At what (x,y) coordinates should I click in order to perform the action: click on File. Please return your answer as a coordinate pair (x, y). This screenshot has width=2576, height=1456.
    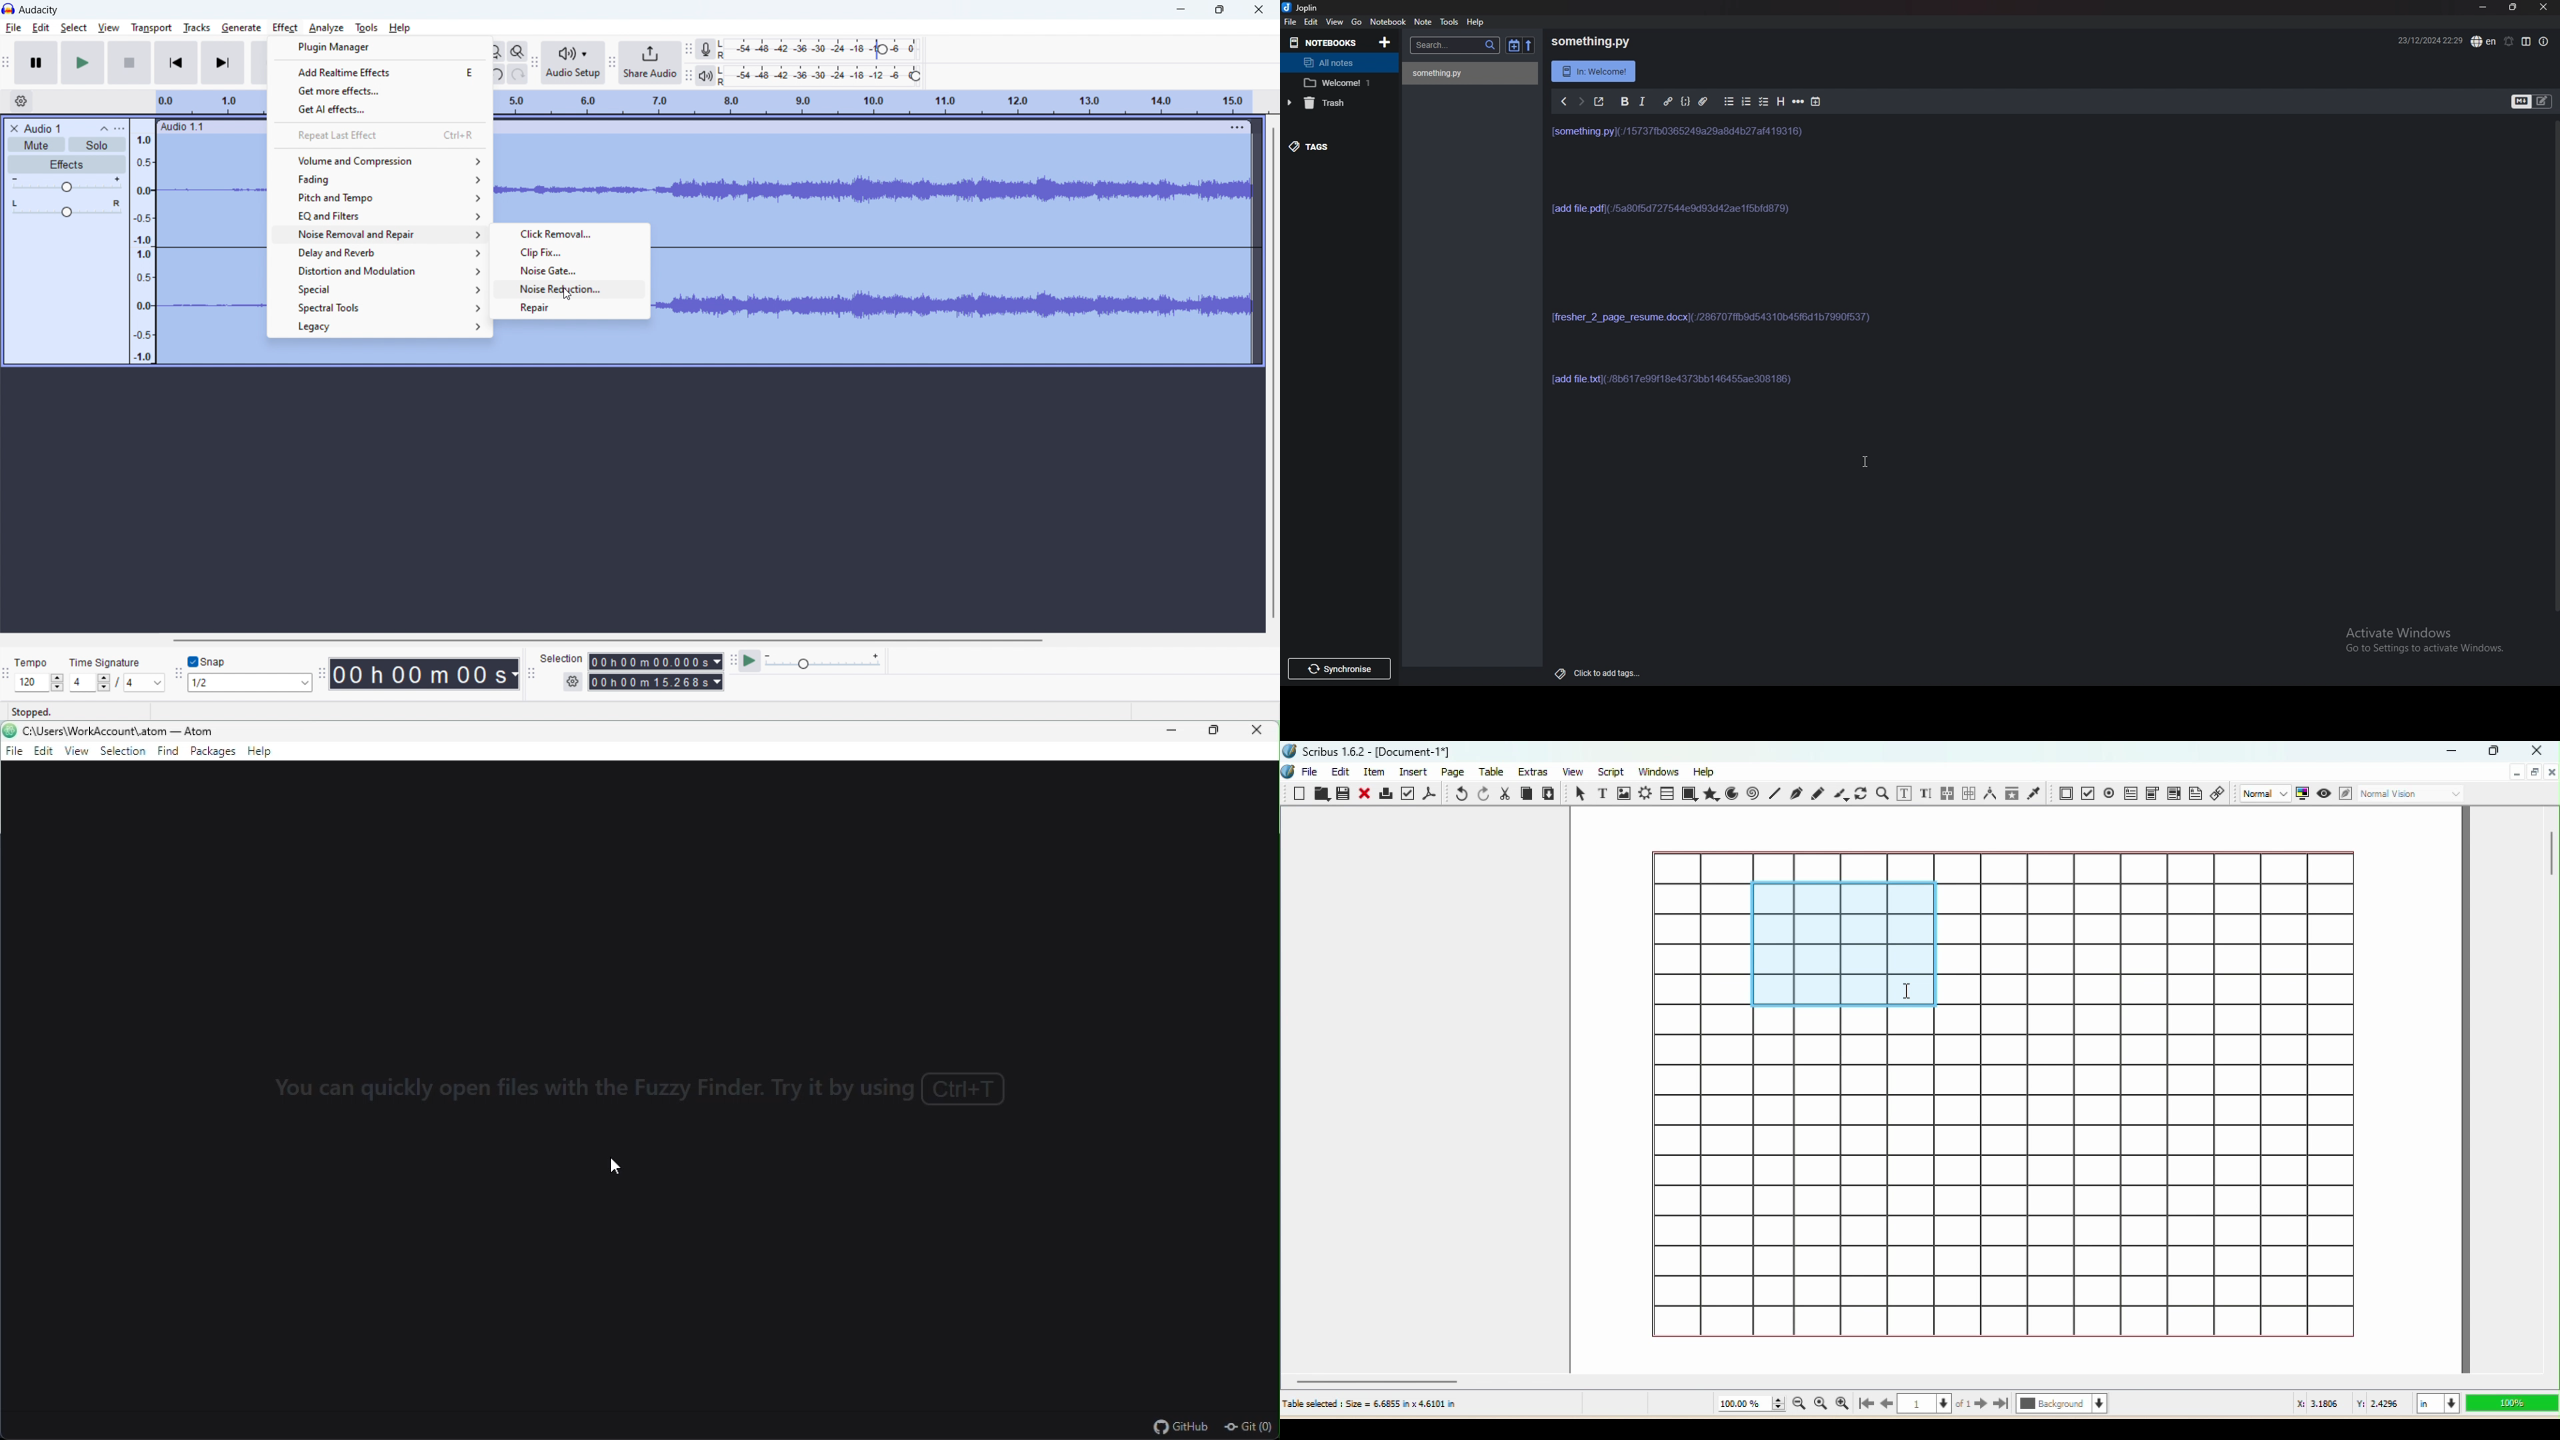
    Looking at the image, I should click on (1313, 770).